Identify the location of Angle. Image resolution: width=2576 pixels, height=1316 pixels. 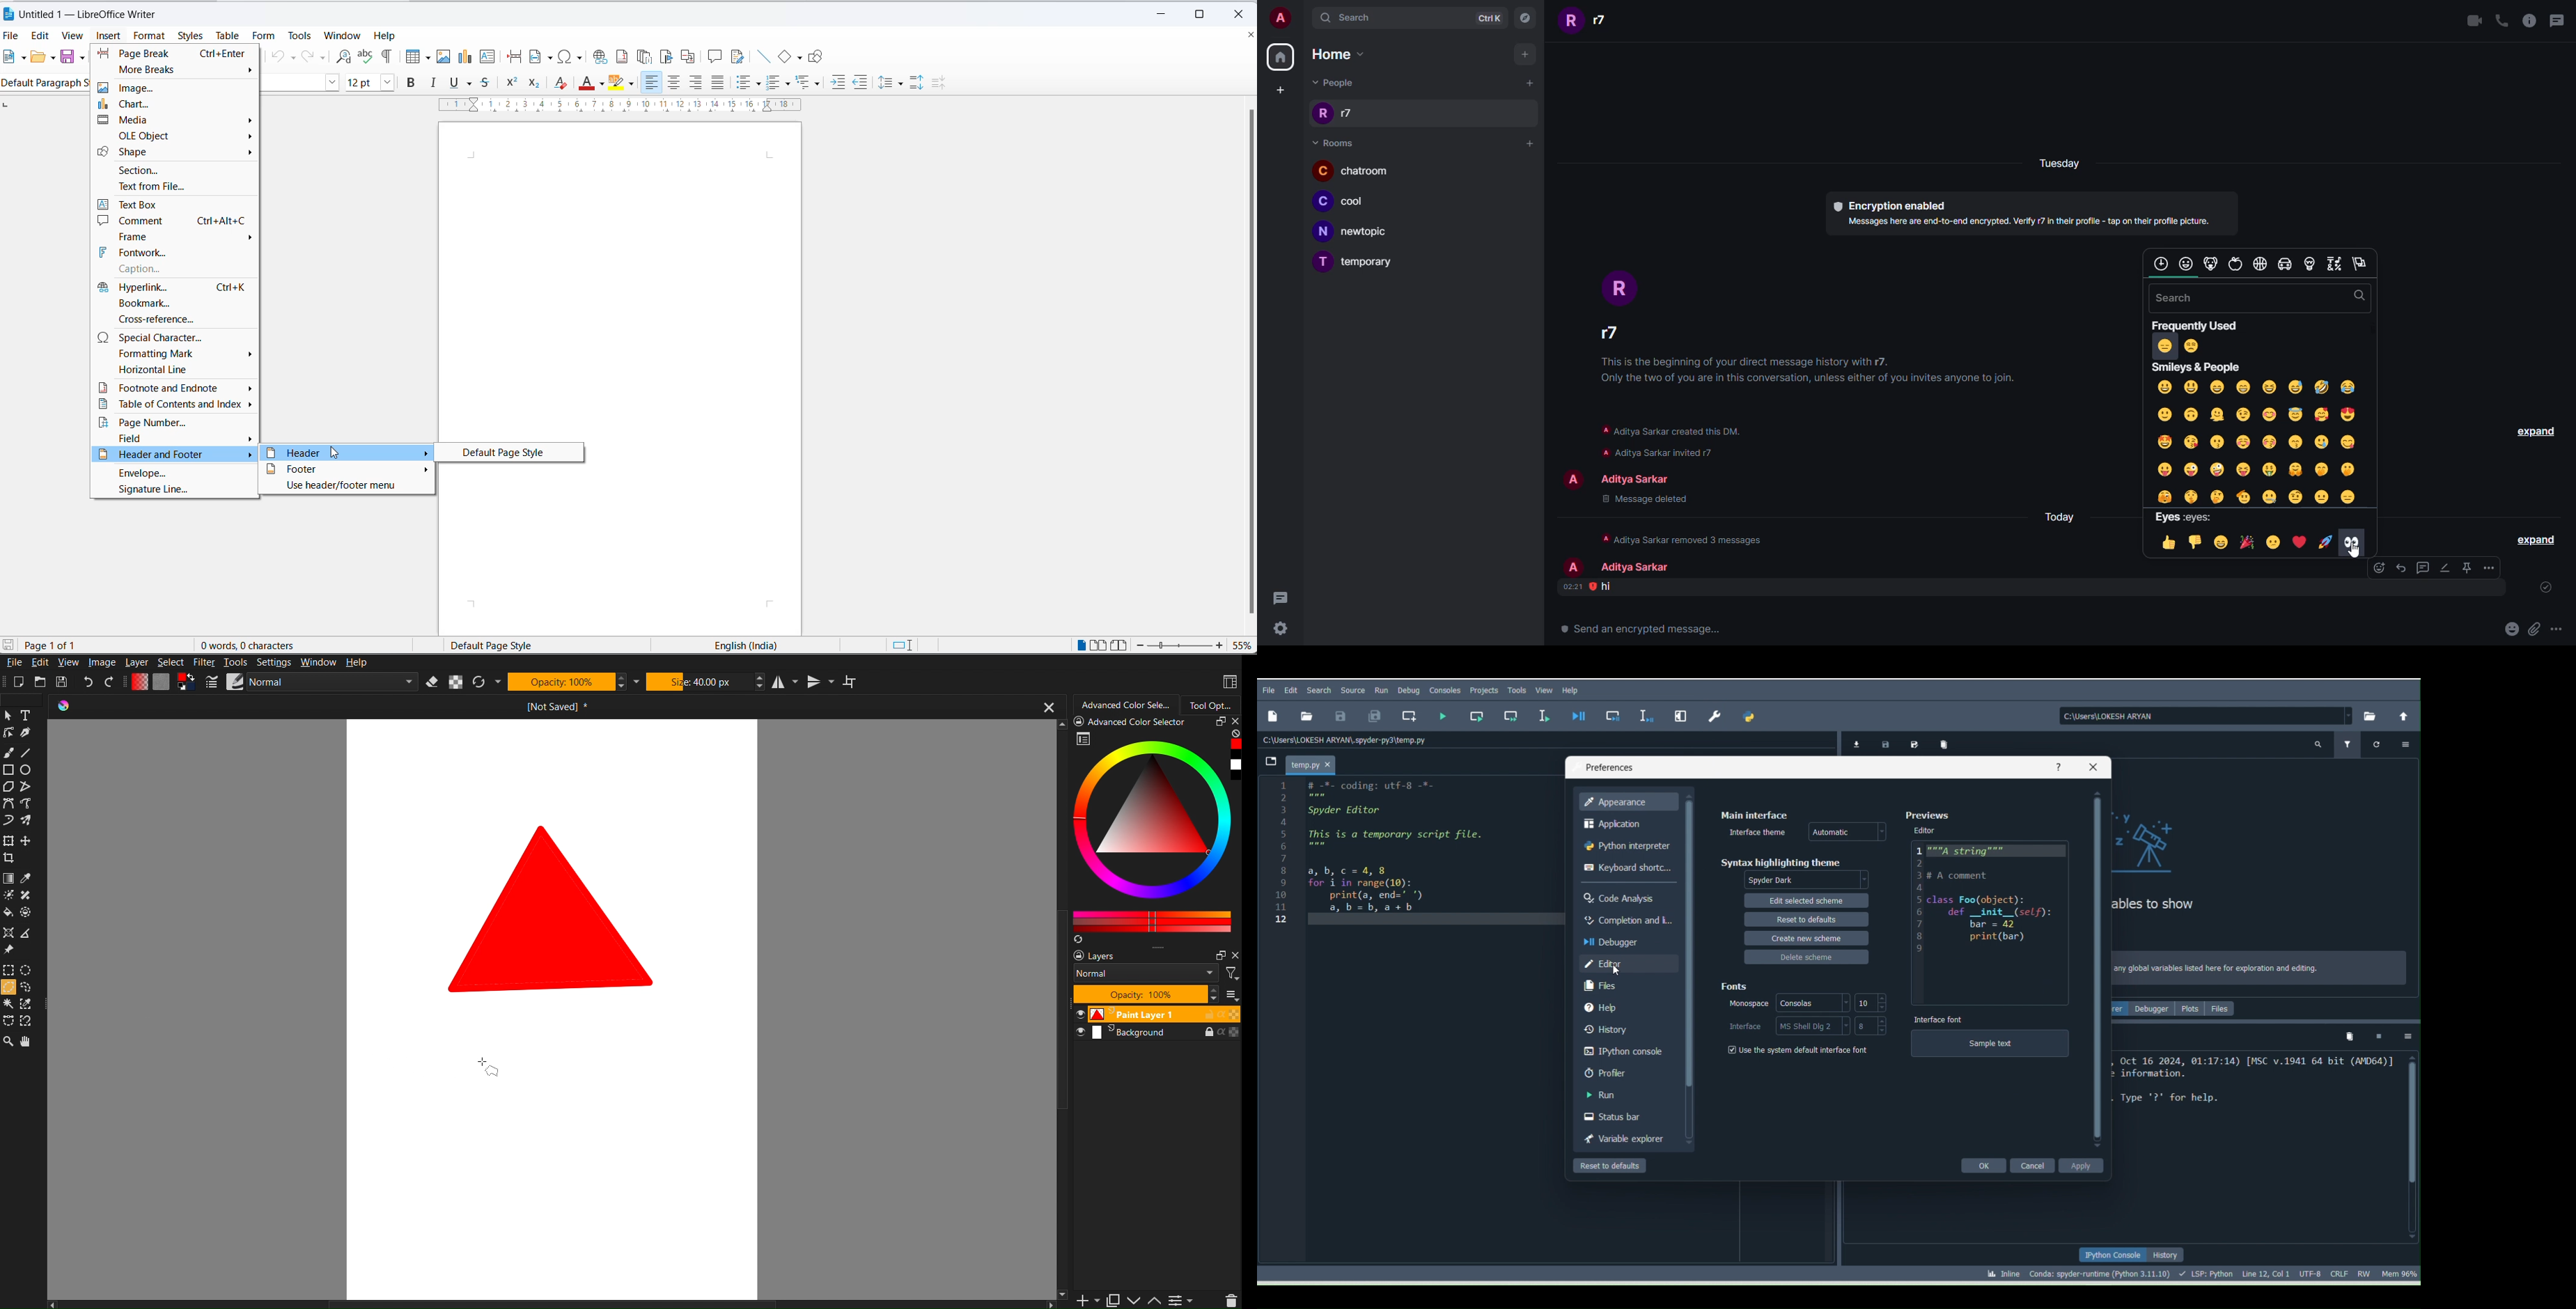
(28, 1020).